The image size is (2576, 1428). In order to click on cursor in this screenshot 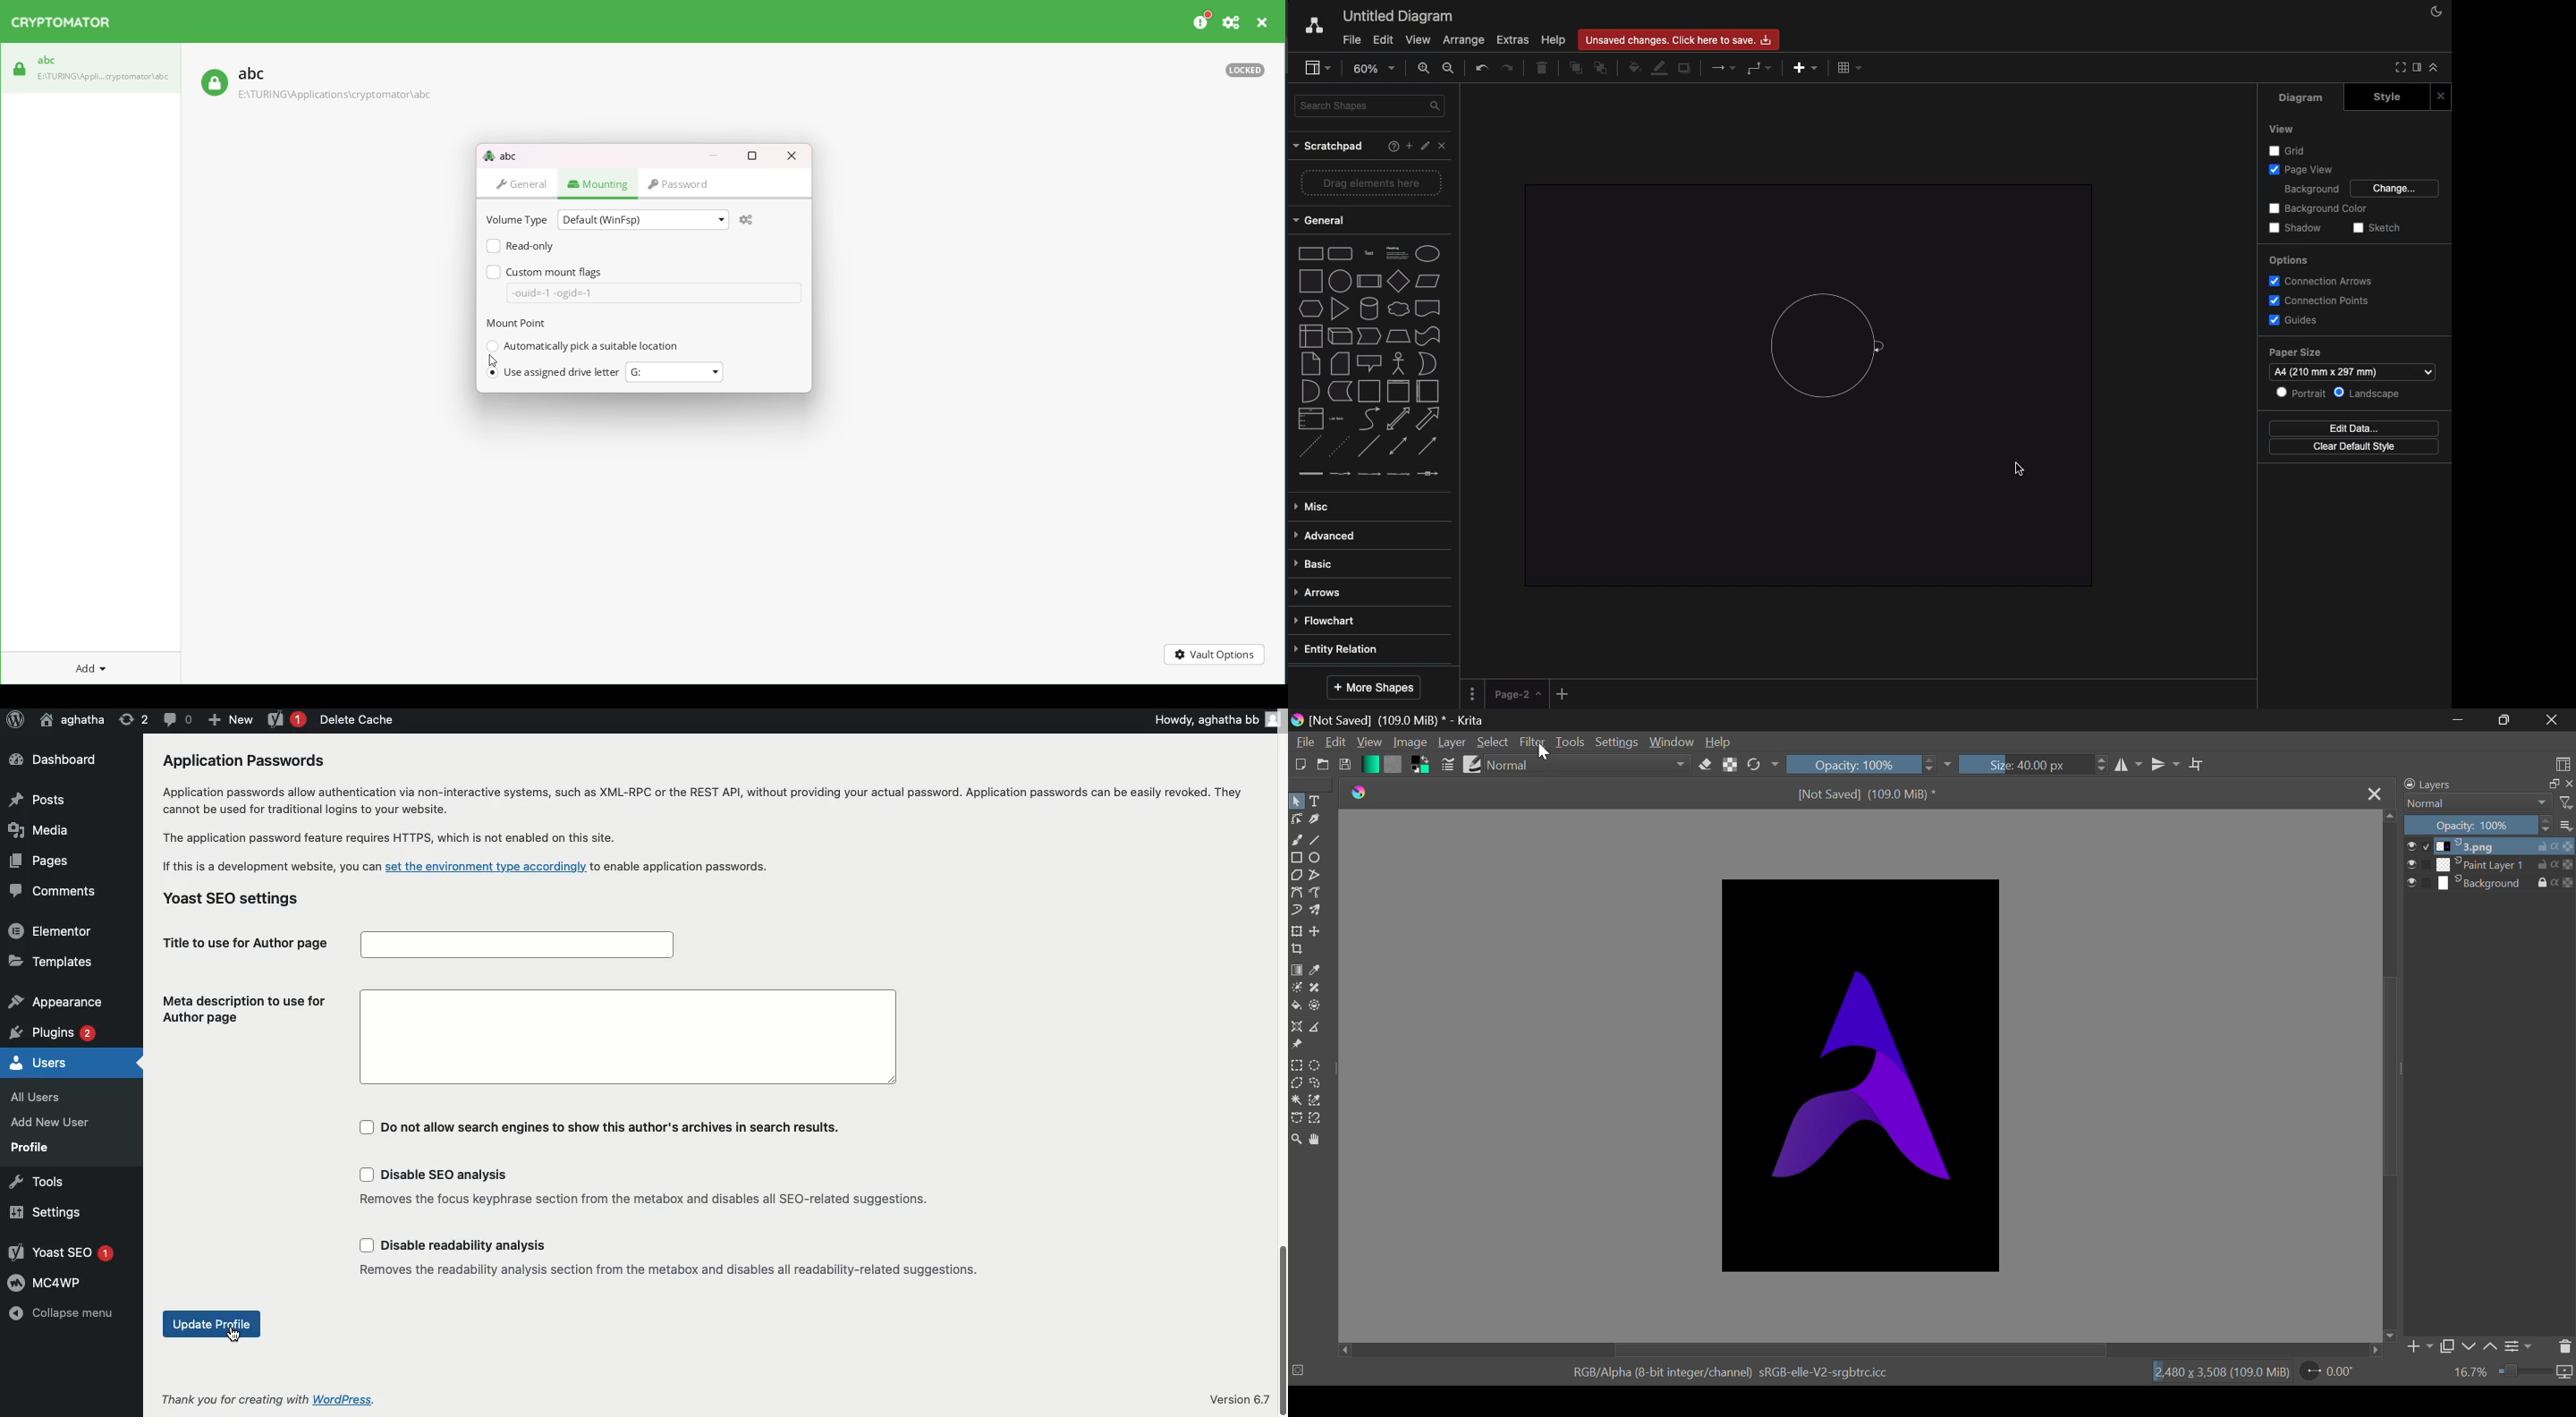, I will do `click(492, 361)`.